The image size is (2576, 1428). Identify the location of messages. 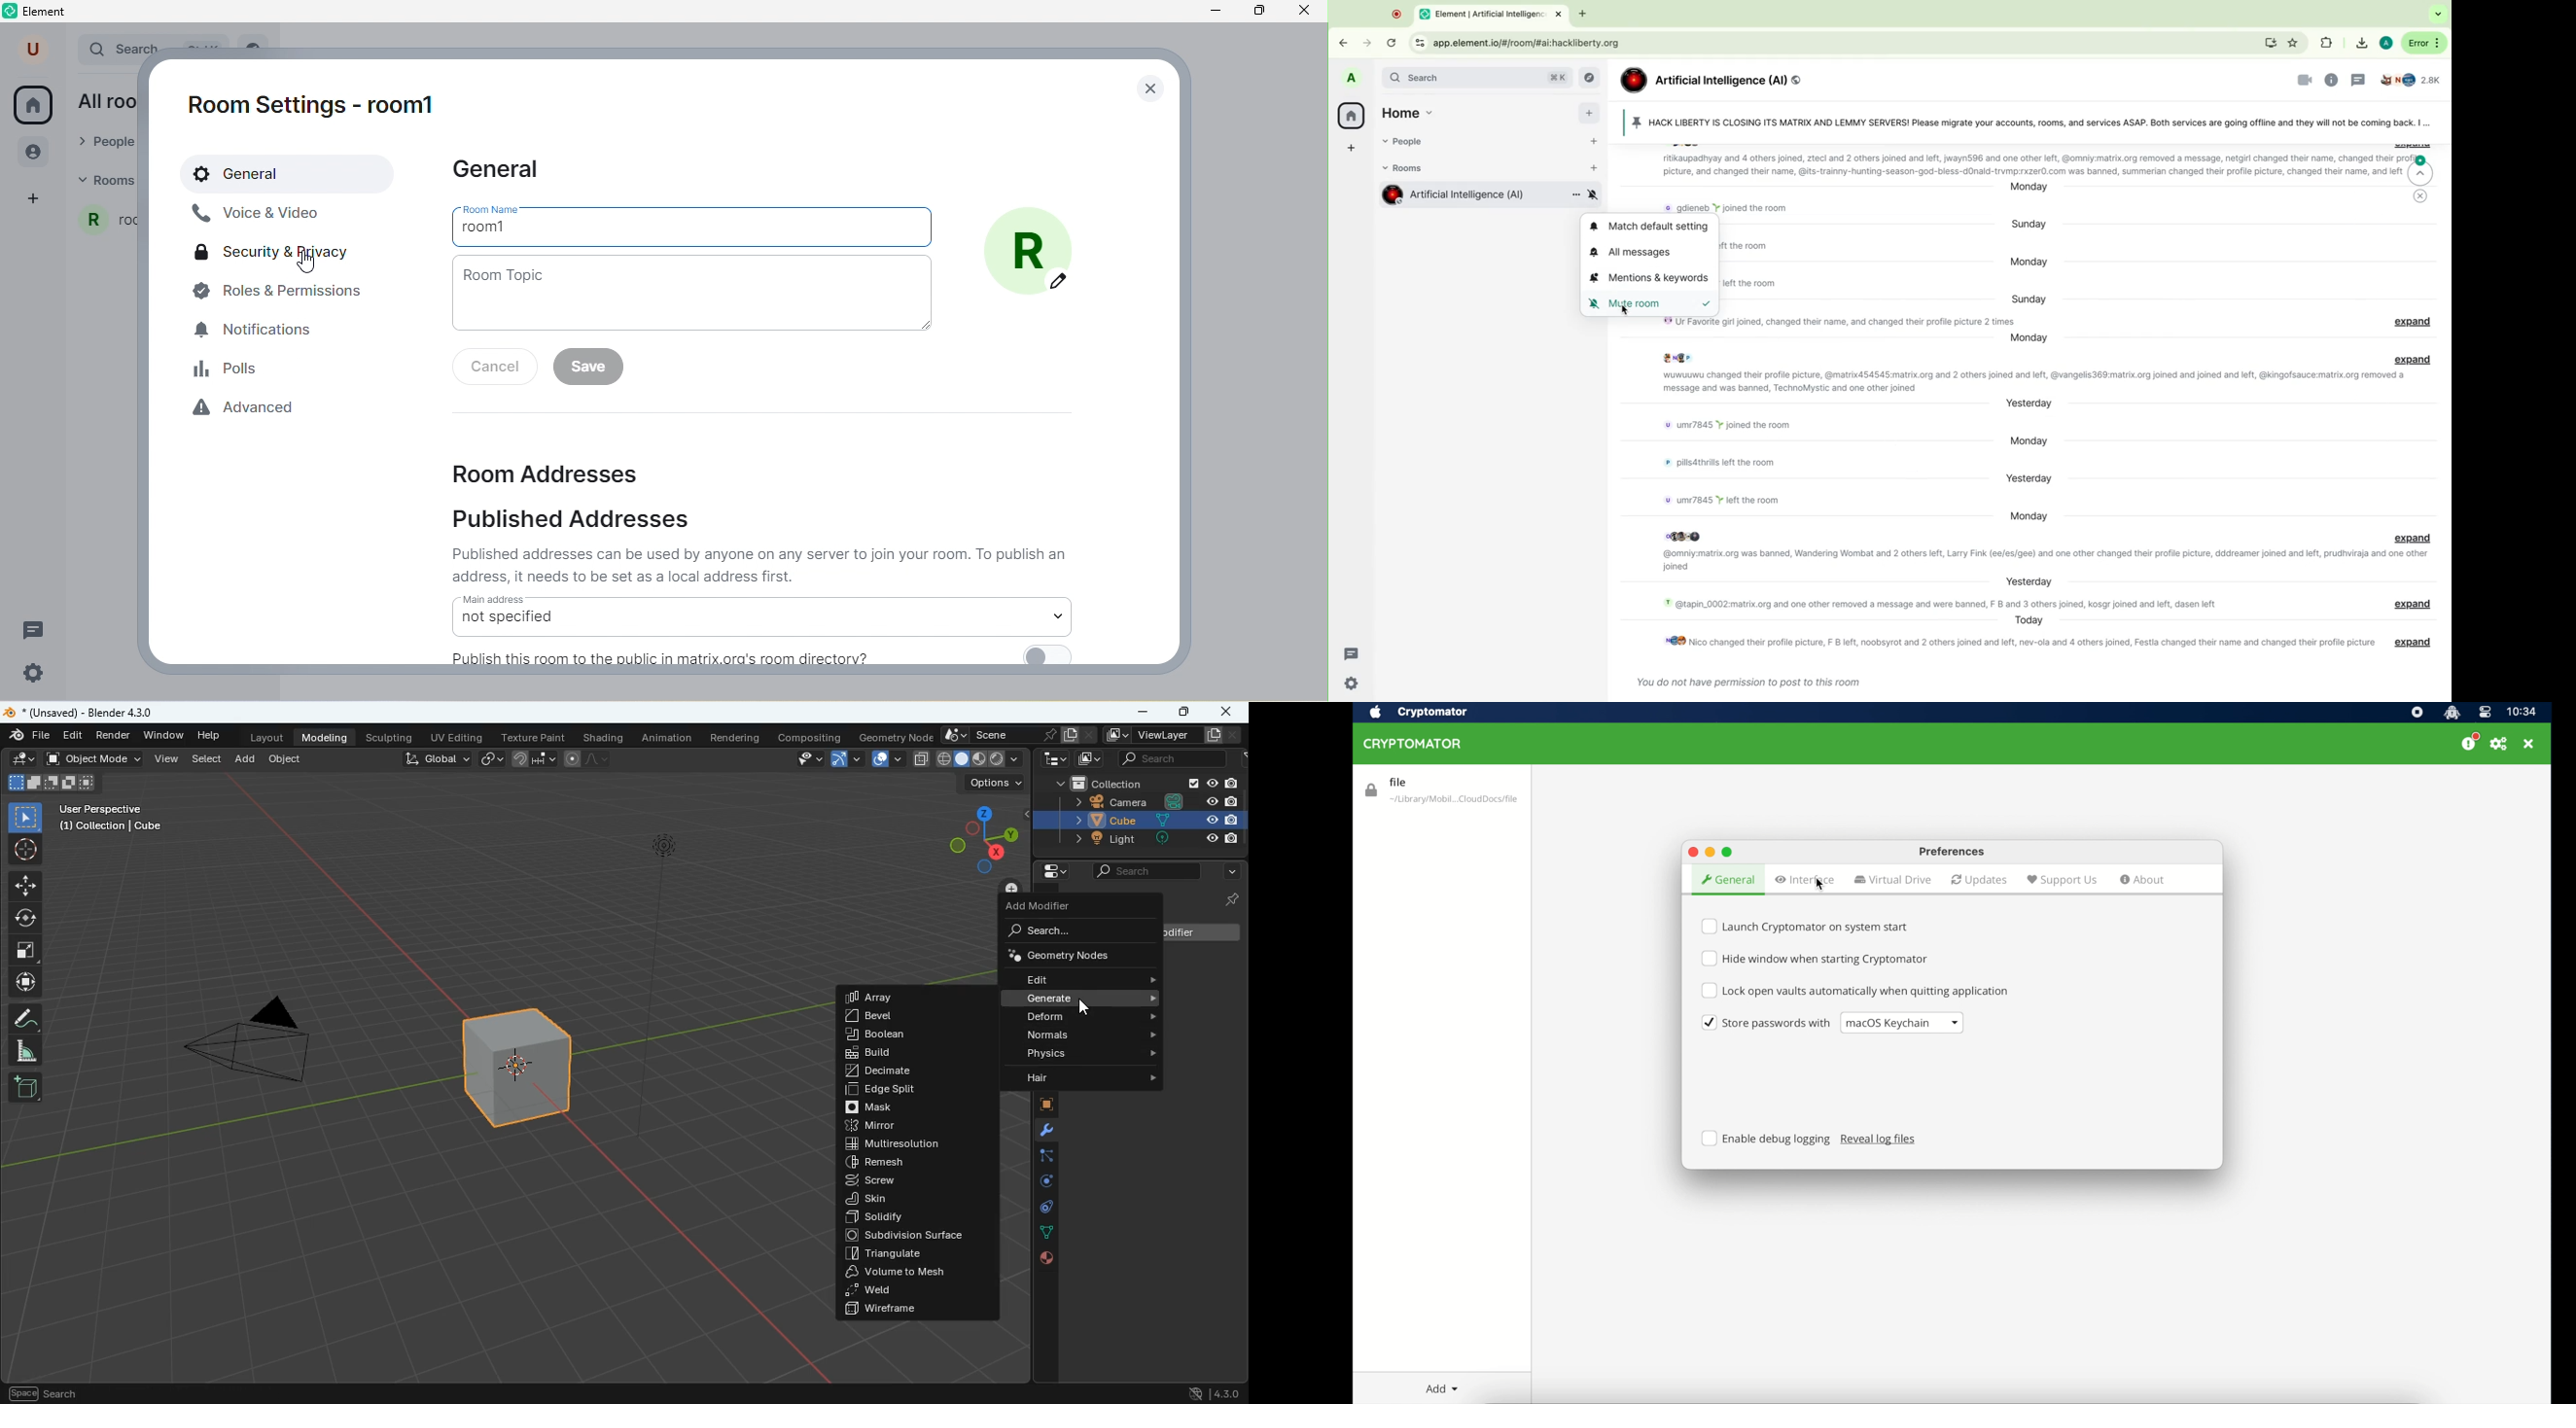
(1752, 683).